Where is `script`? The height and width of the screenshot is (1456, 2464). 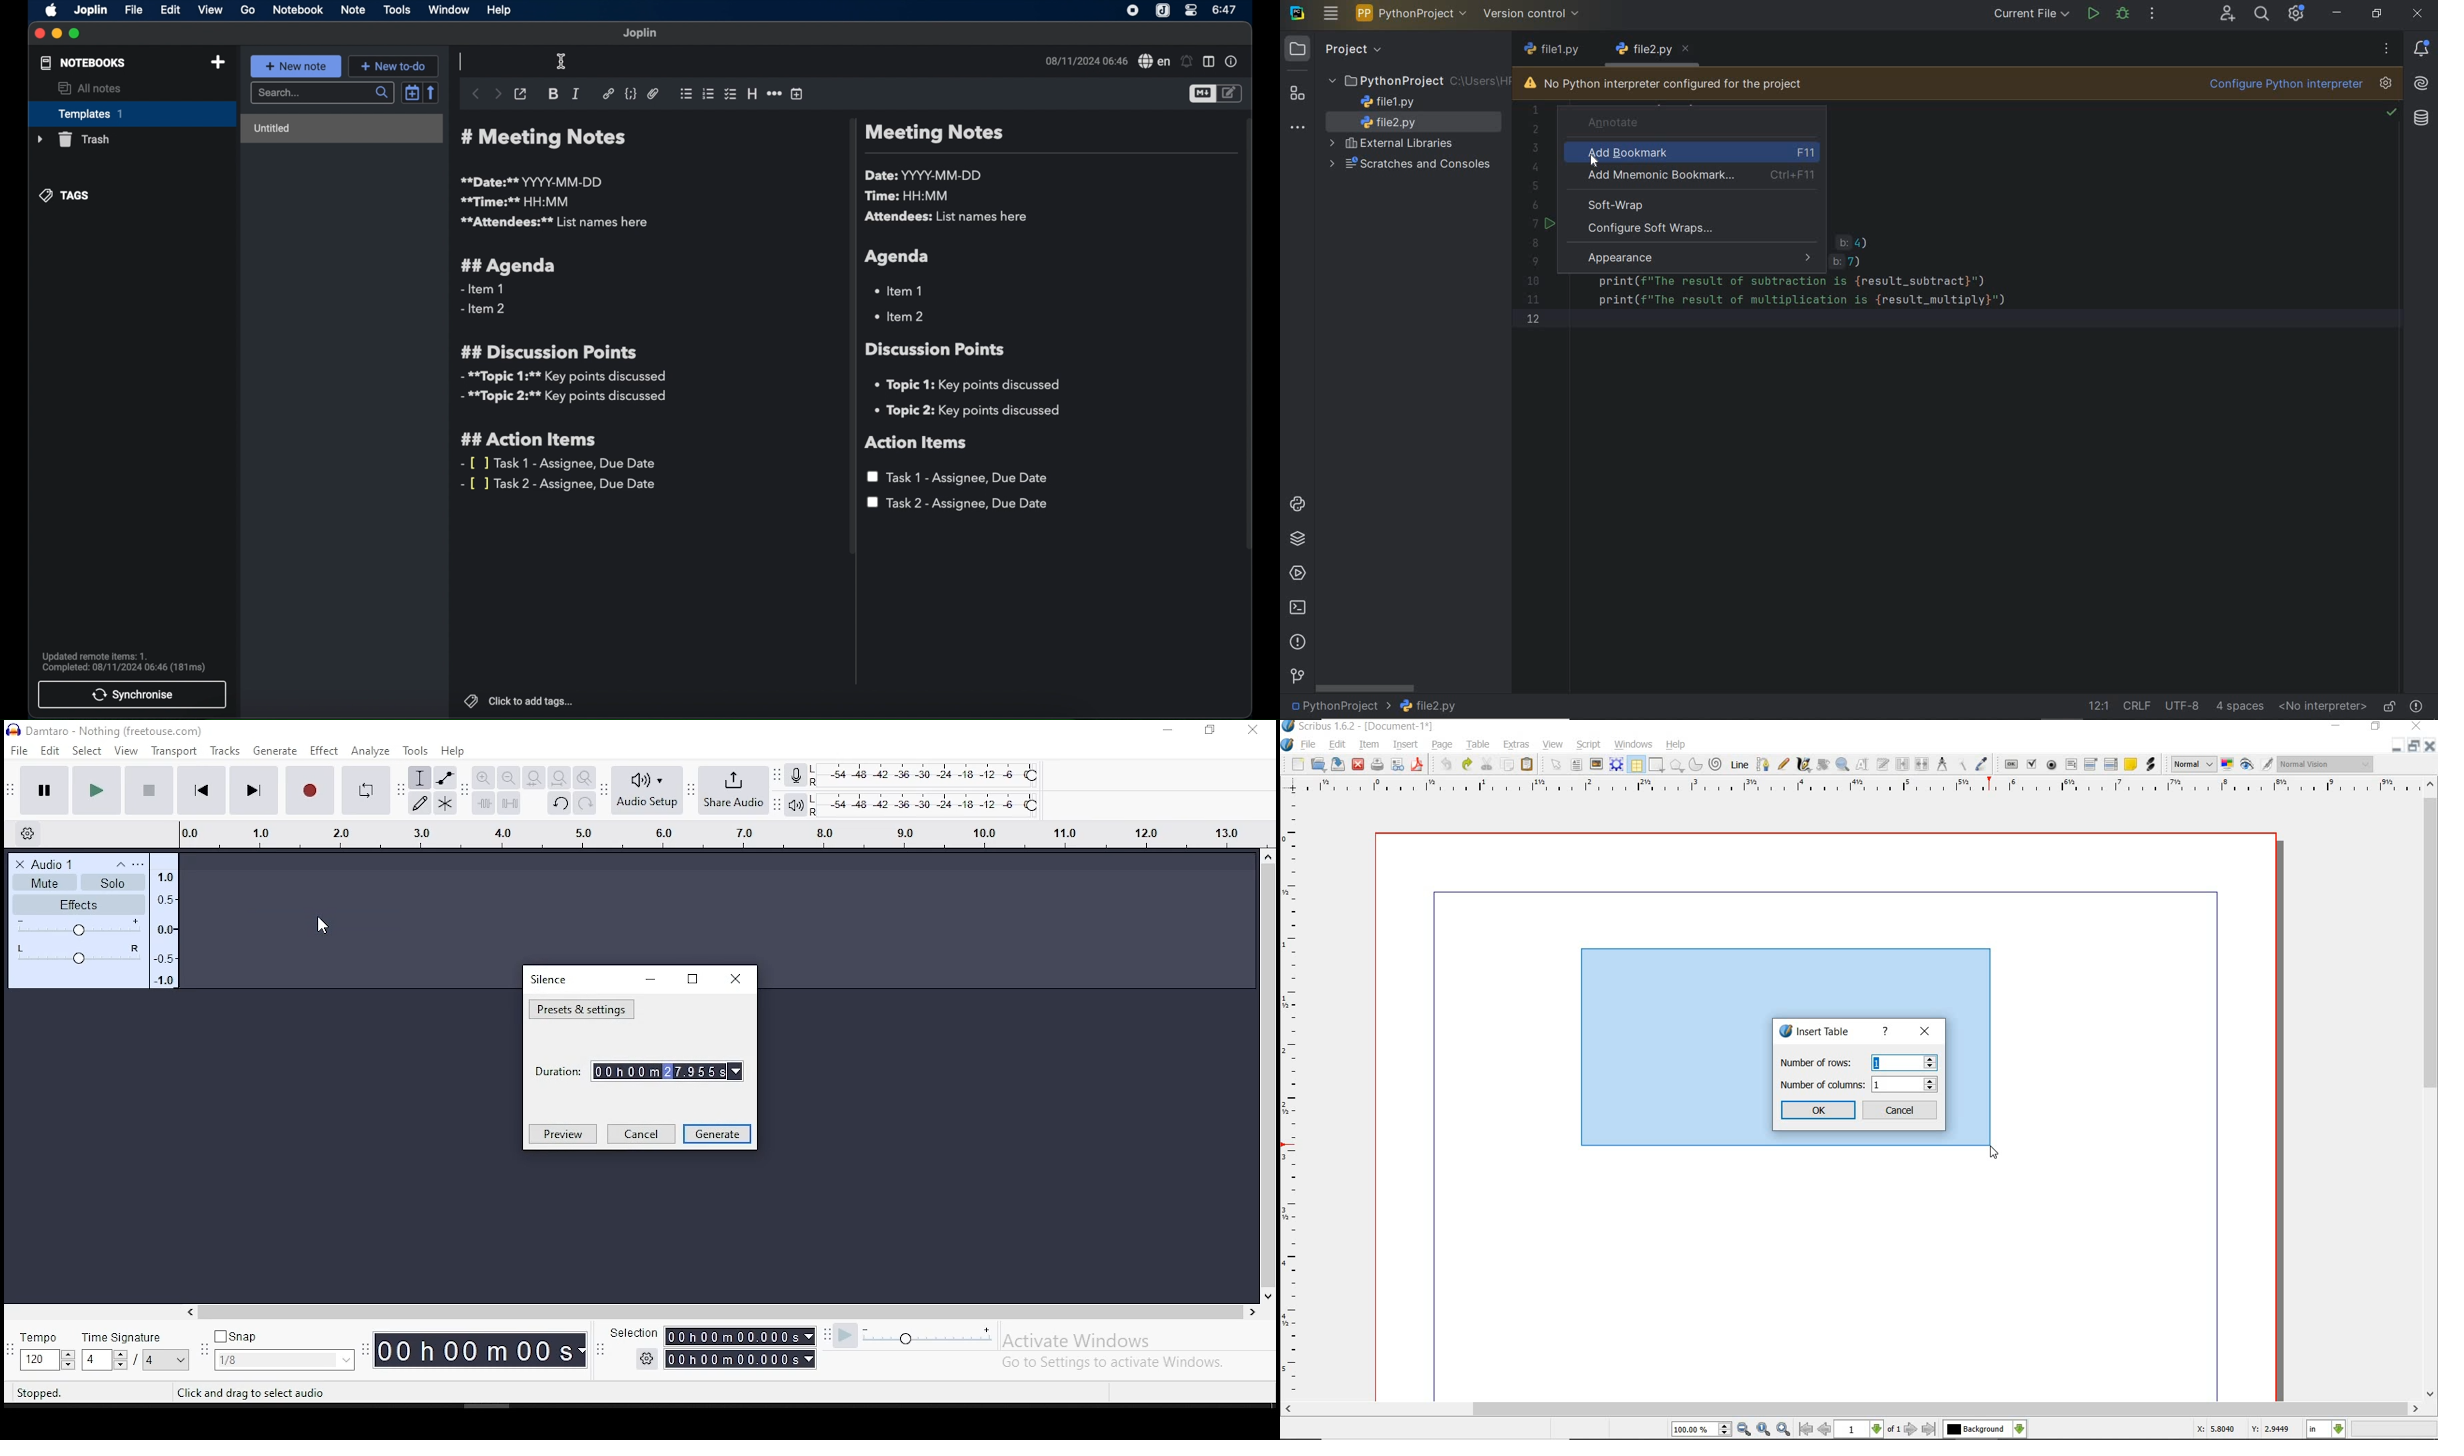 script is located at coordinates (1590, 745).